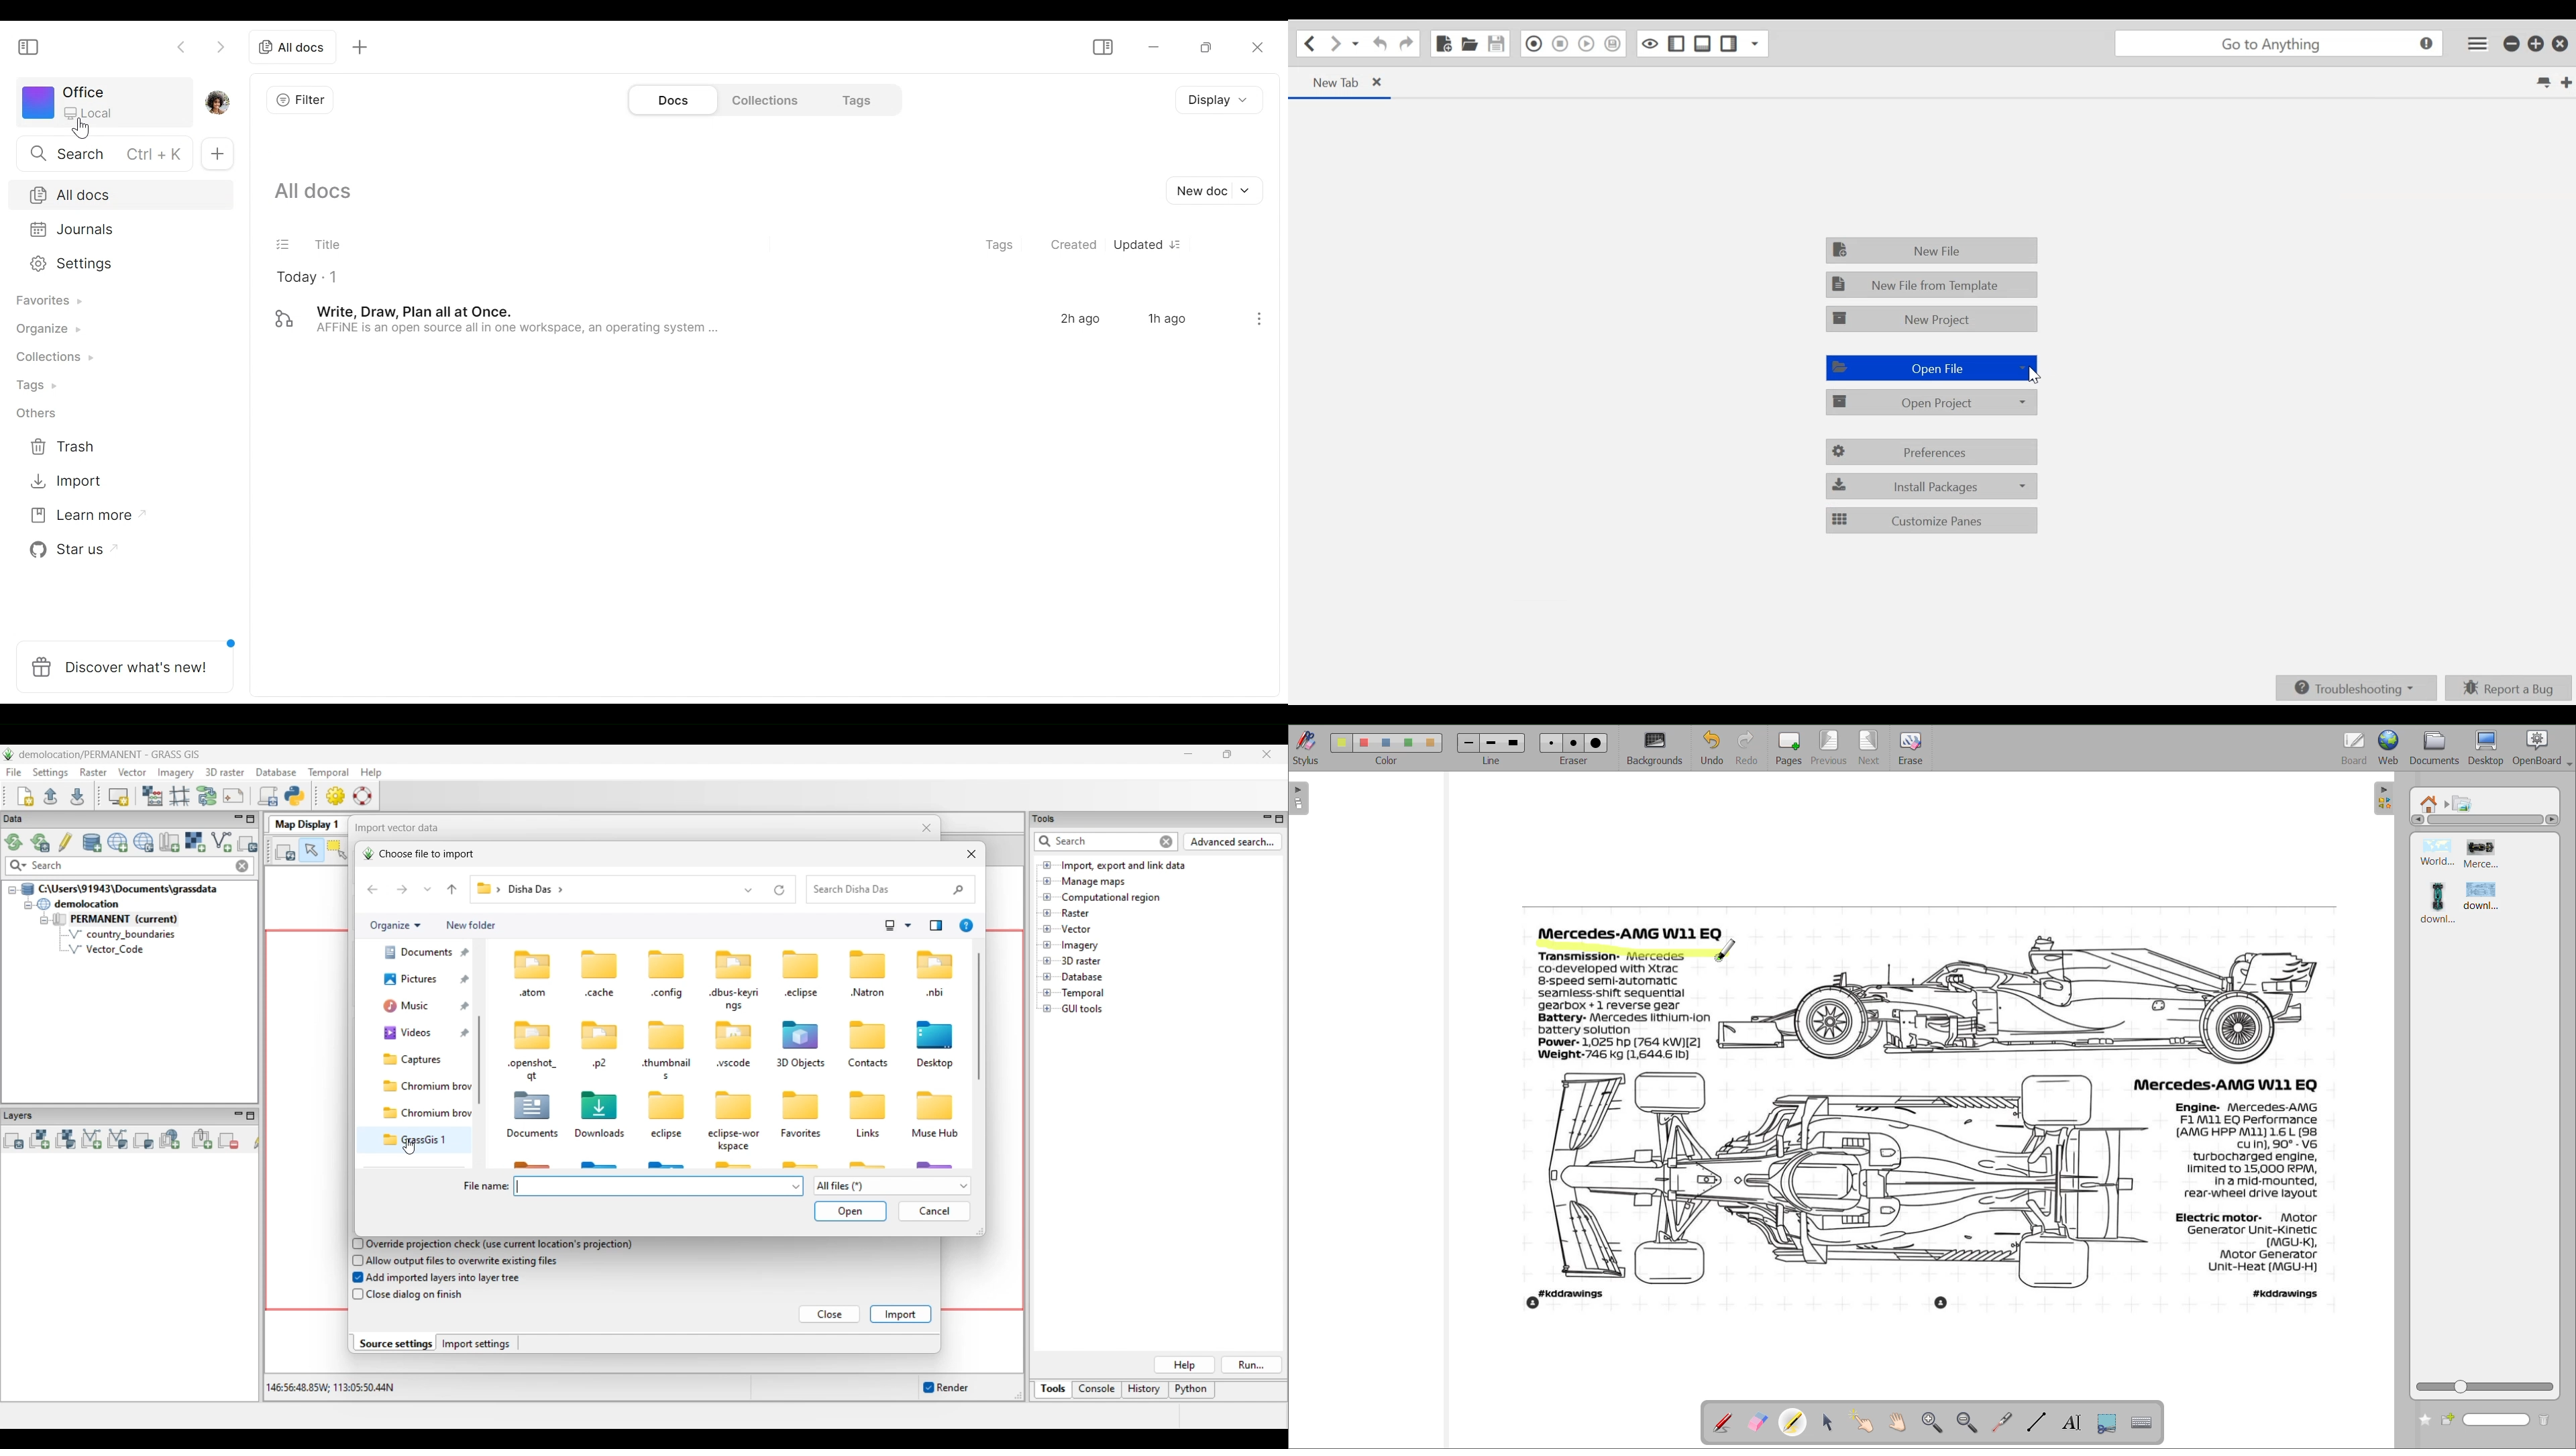 This screenshot has width=2576, height=1456. Describe the element at coordinates (295, 99) in the screenshot. I see `Add filter` at that location.